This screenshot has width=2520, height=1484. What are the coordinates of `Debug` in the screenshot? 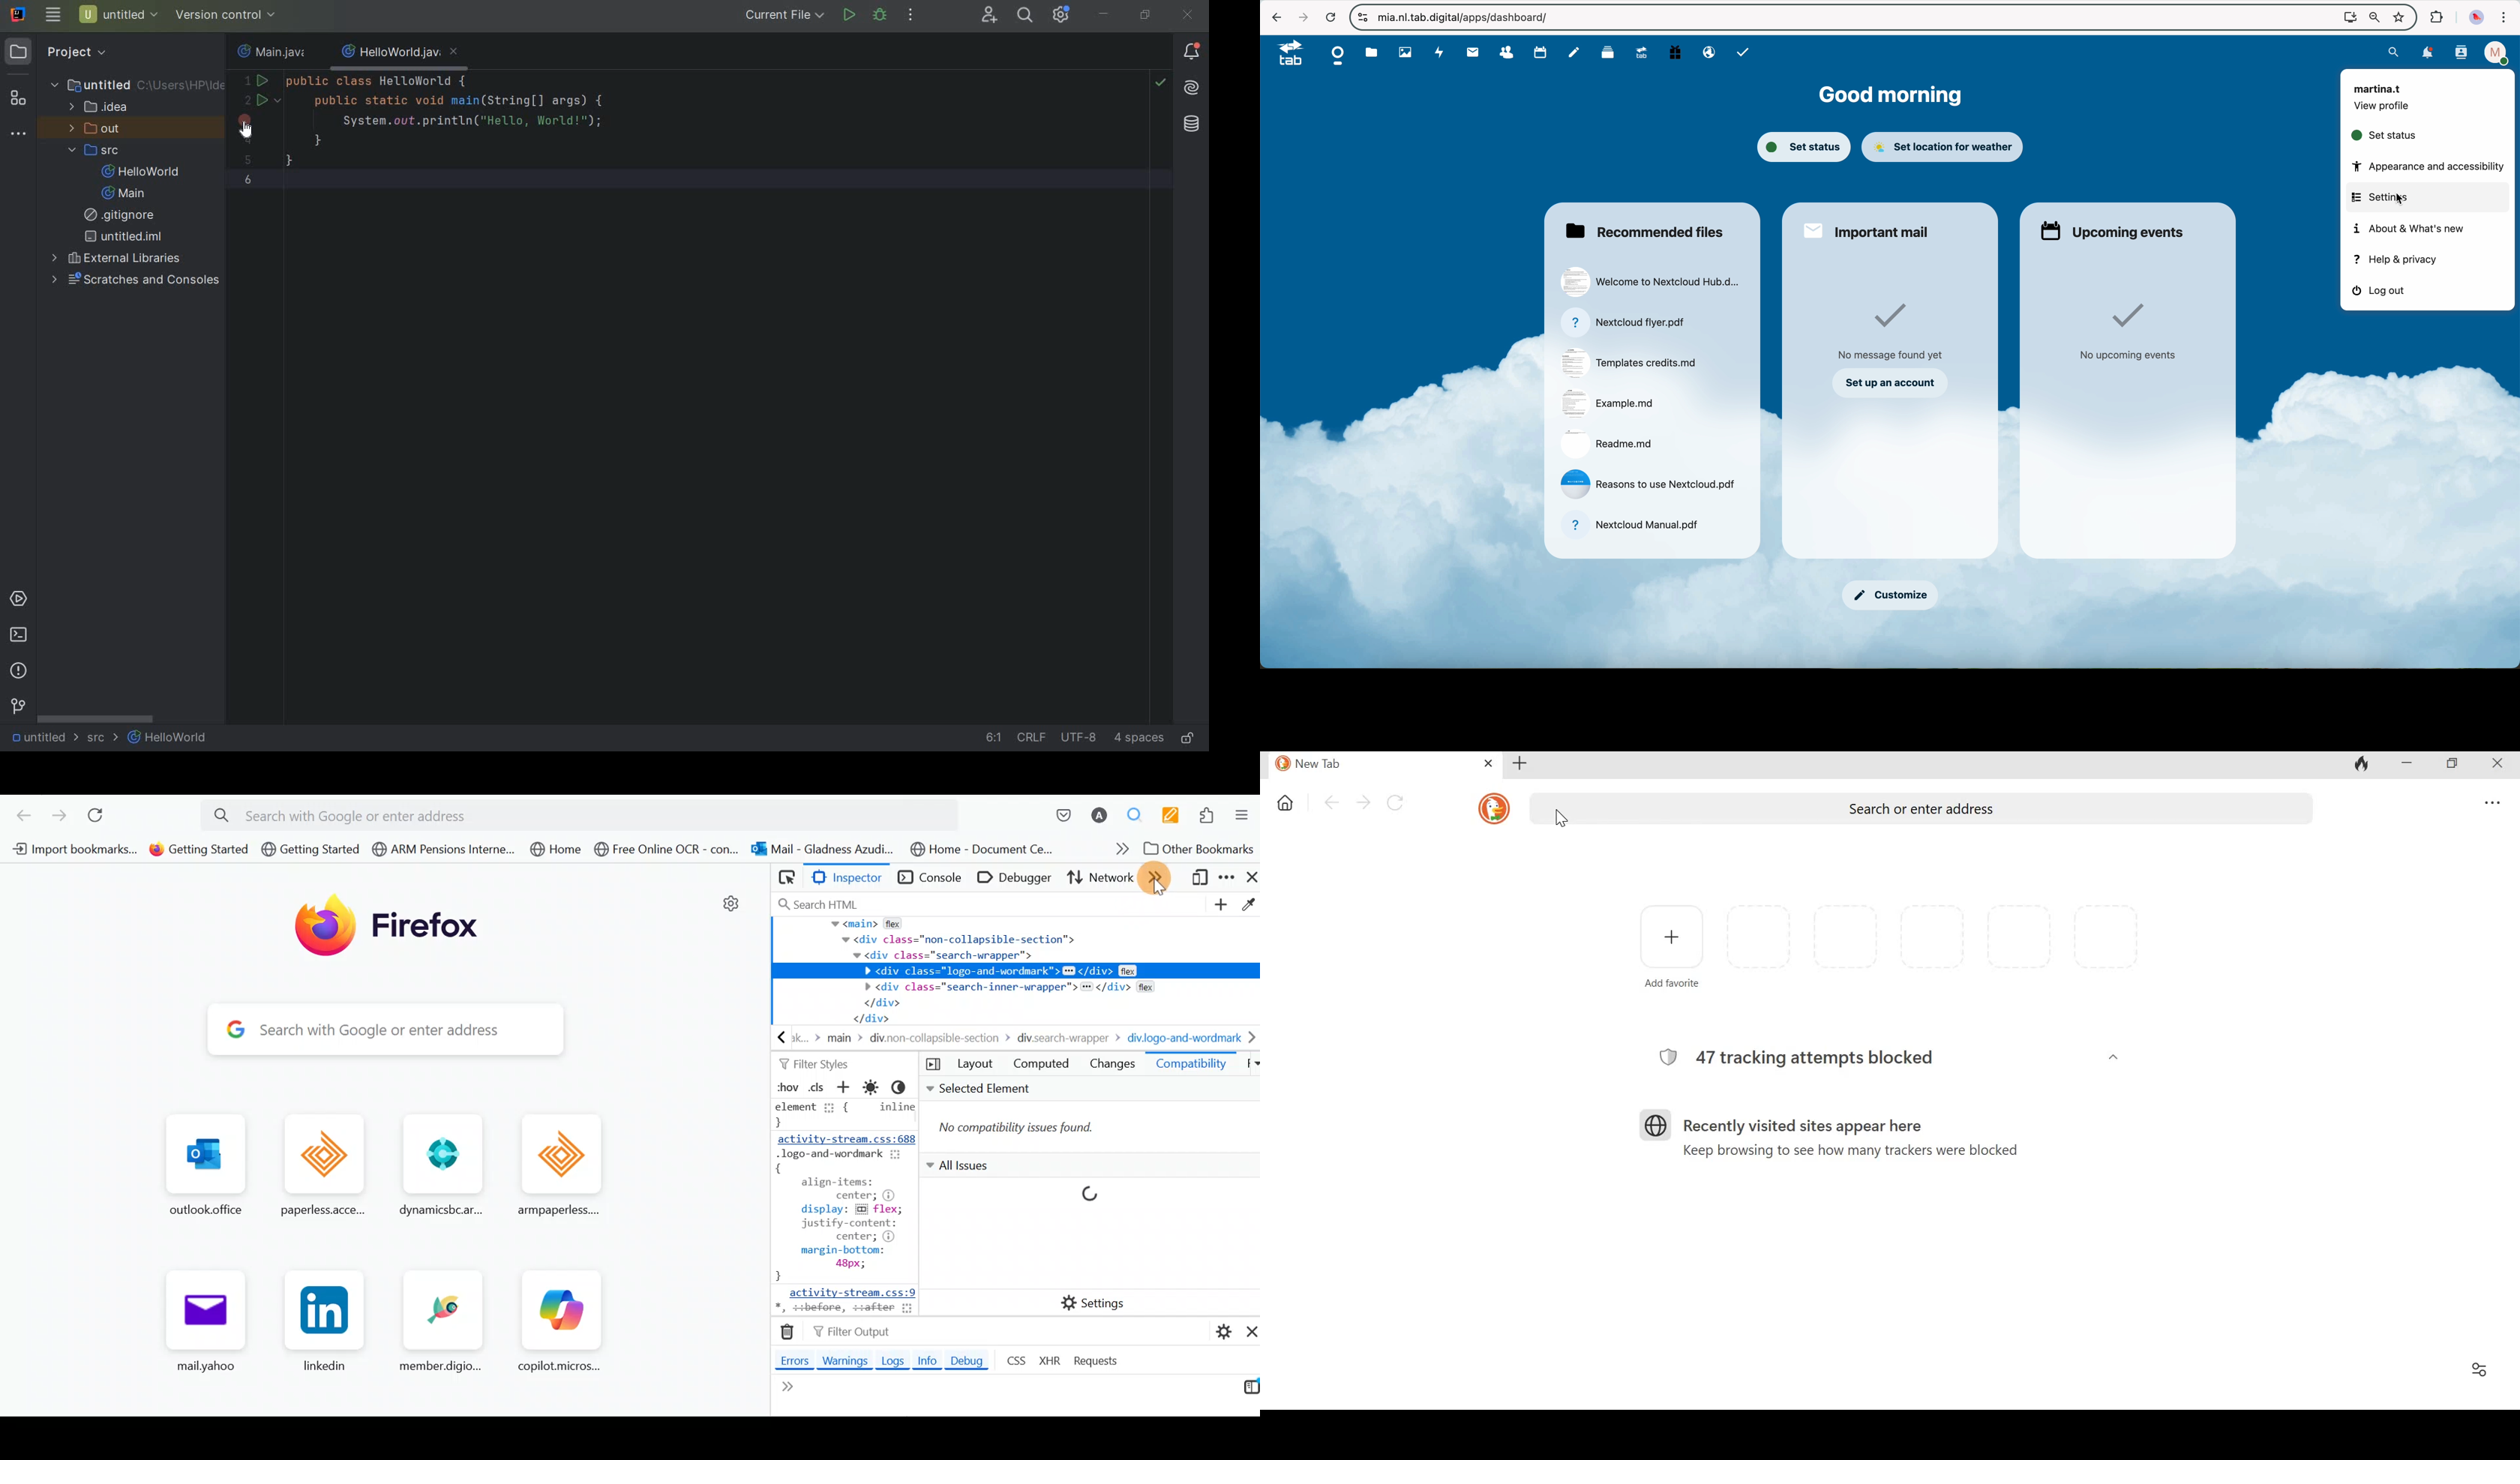 It's located at (972, 1360).